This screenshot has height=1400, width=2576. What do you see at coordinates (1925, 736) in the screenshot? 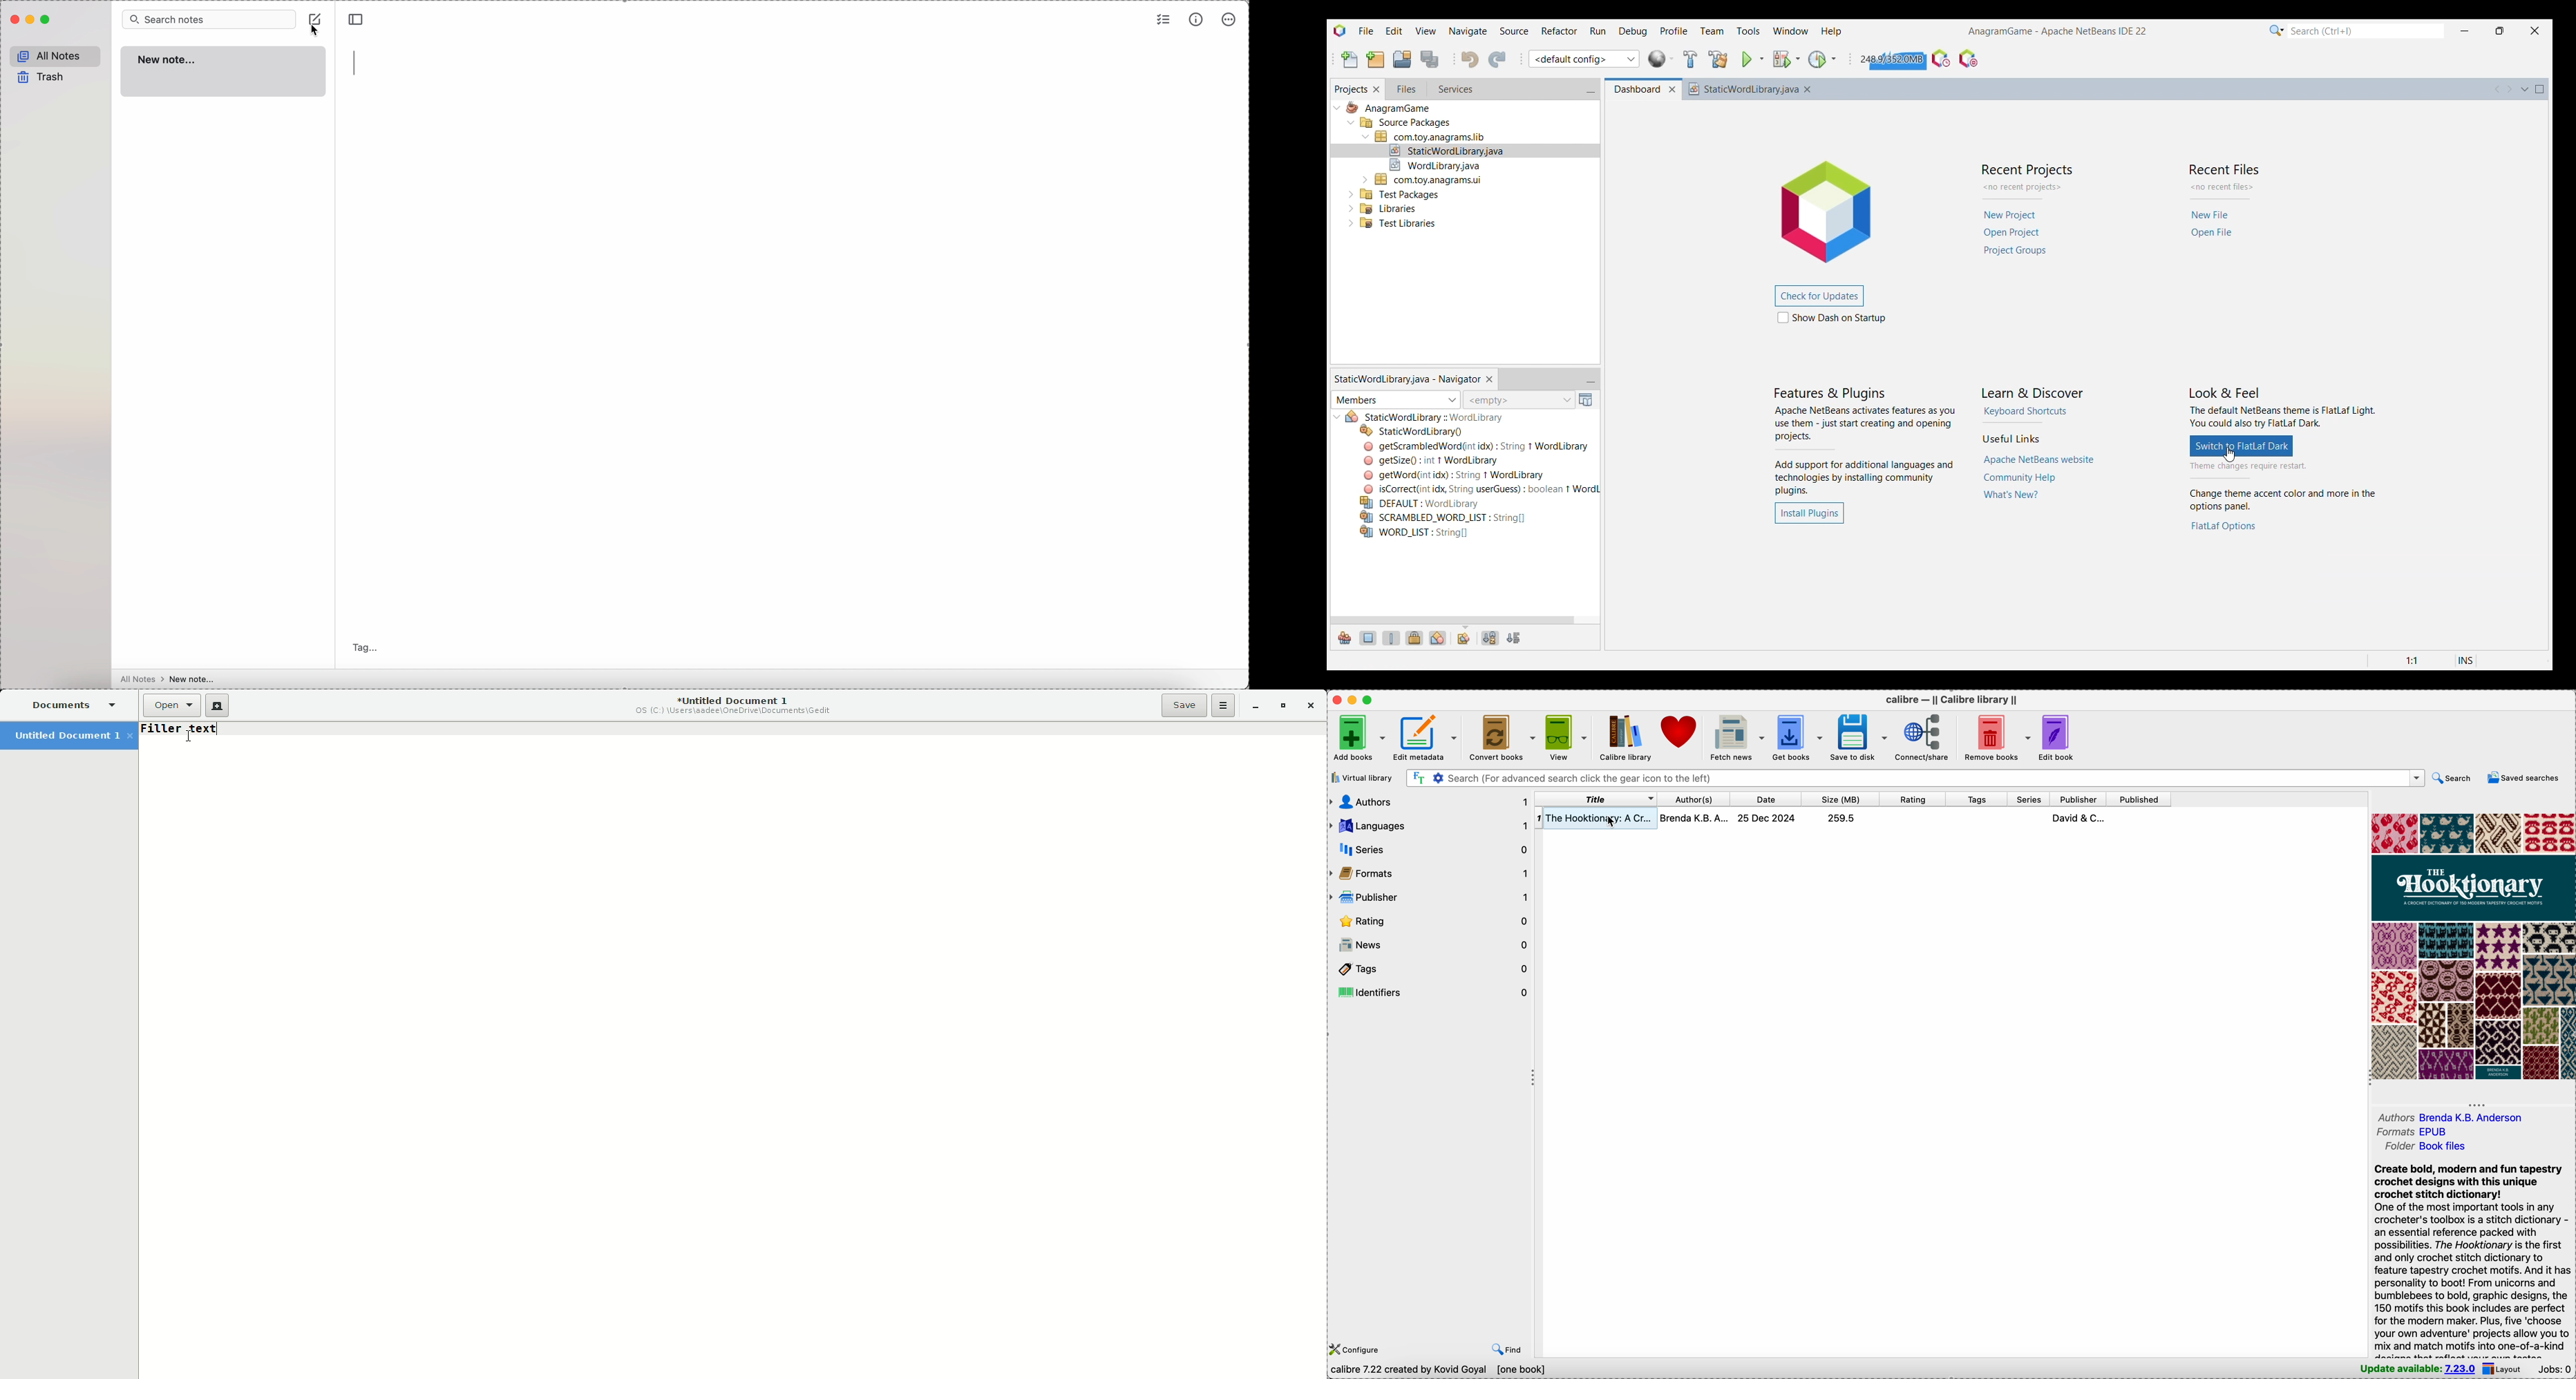
I see `connect/share` at bounding box center [1925, 736].